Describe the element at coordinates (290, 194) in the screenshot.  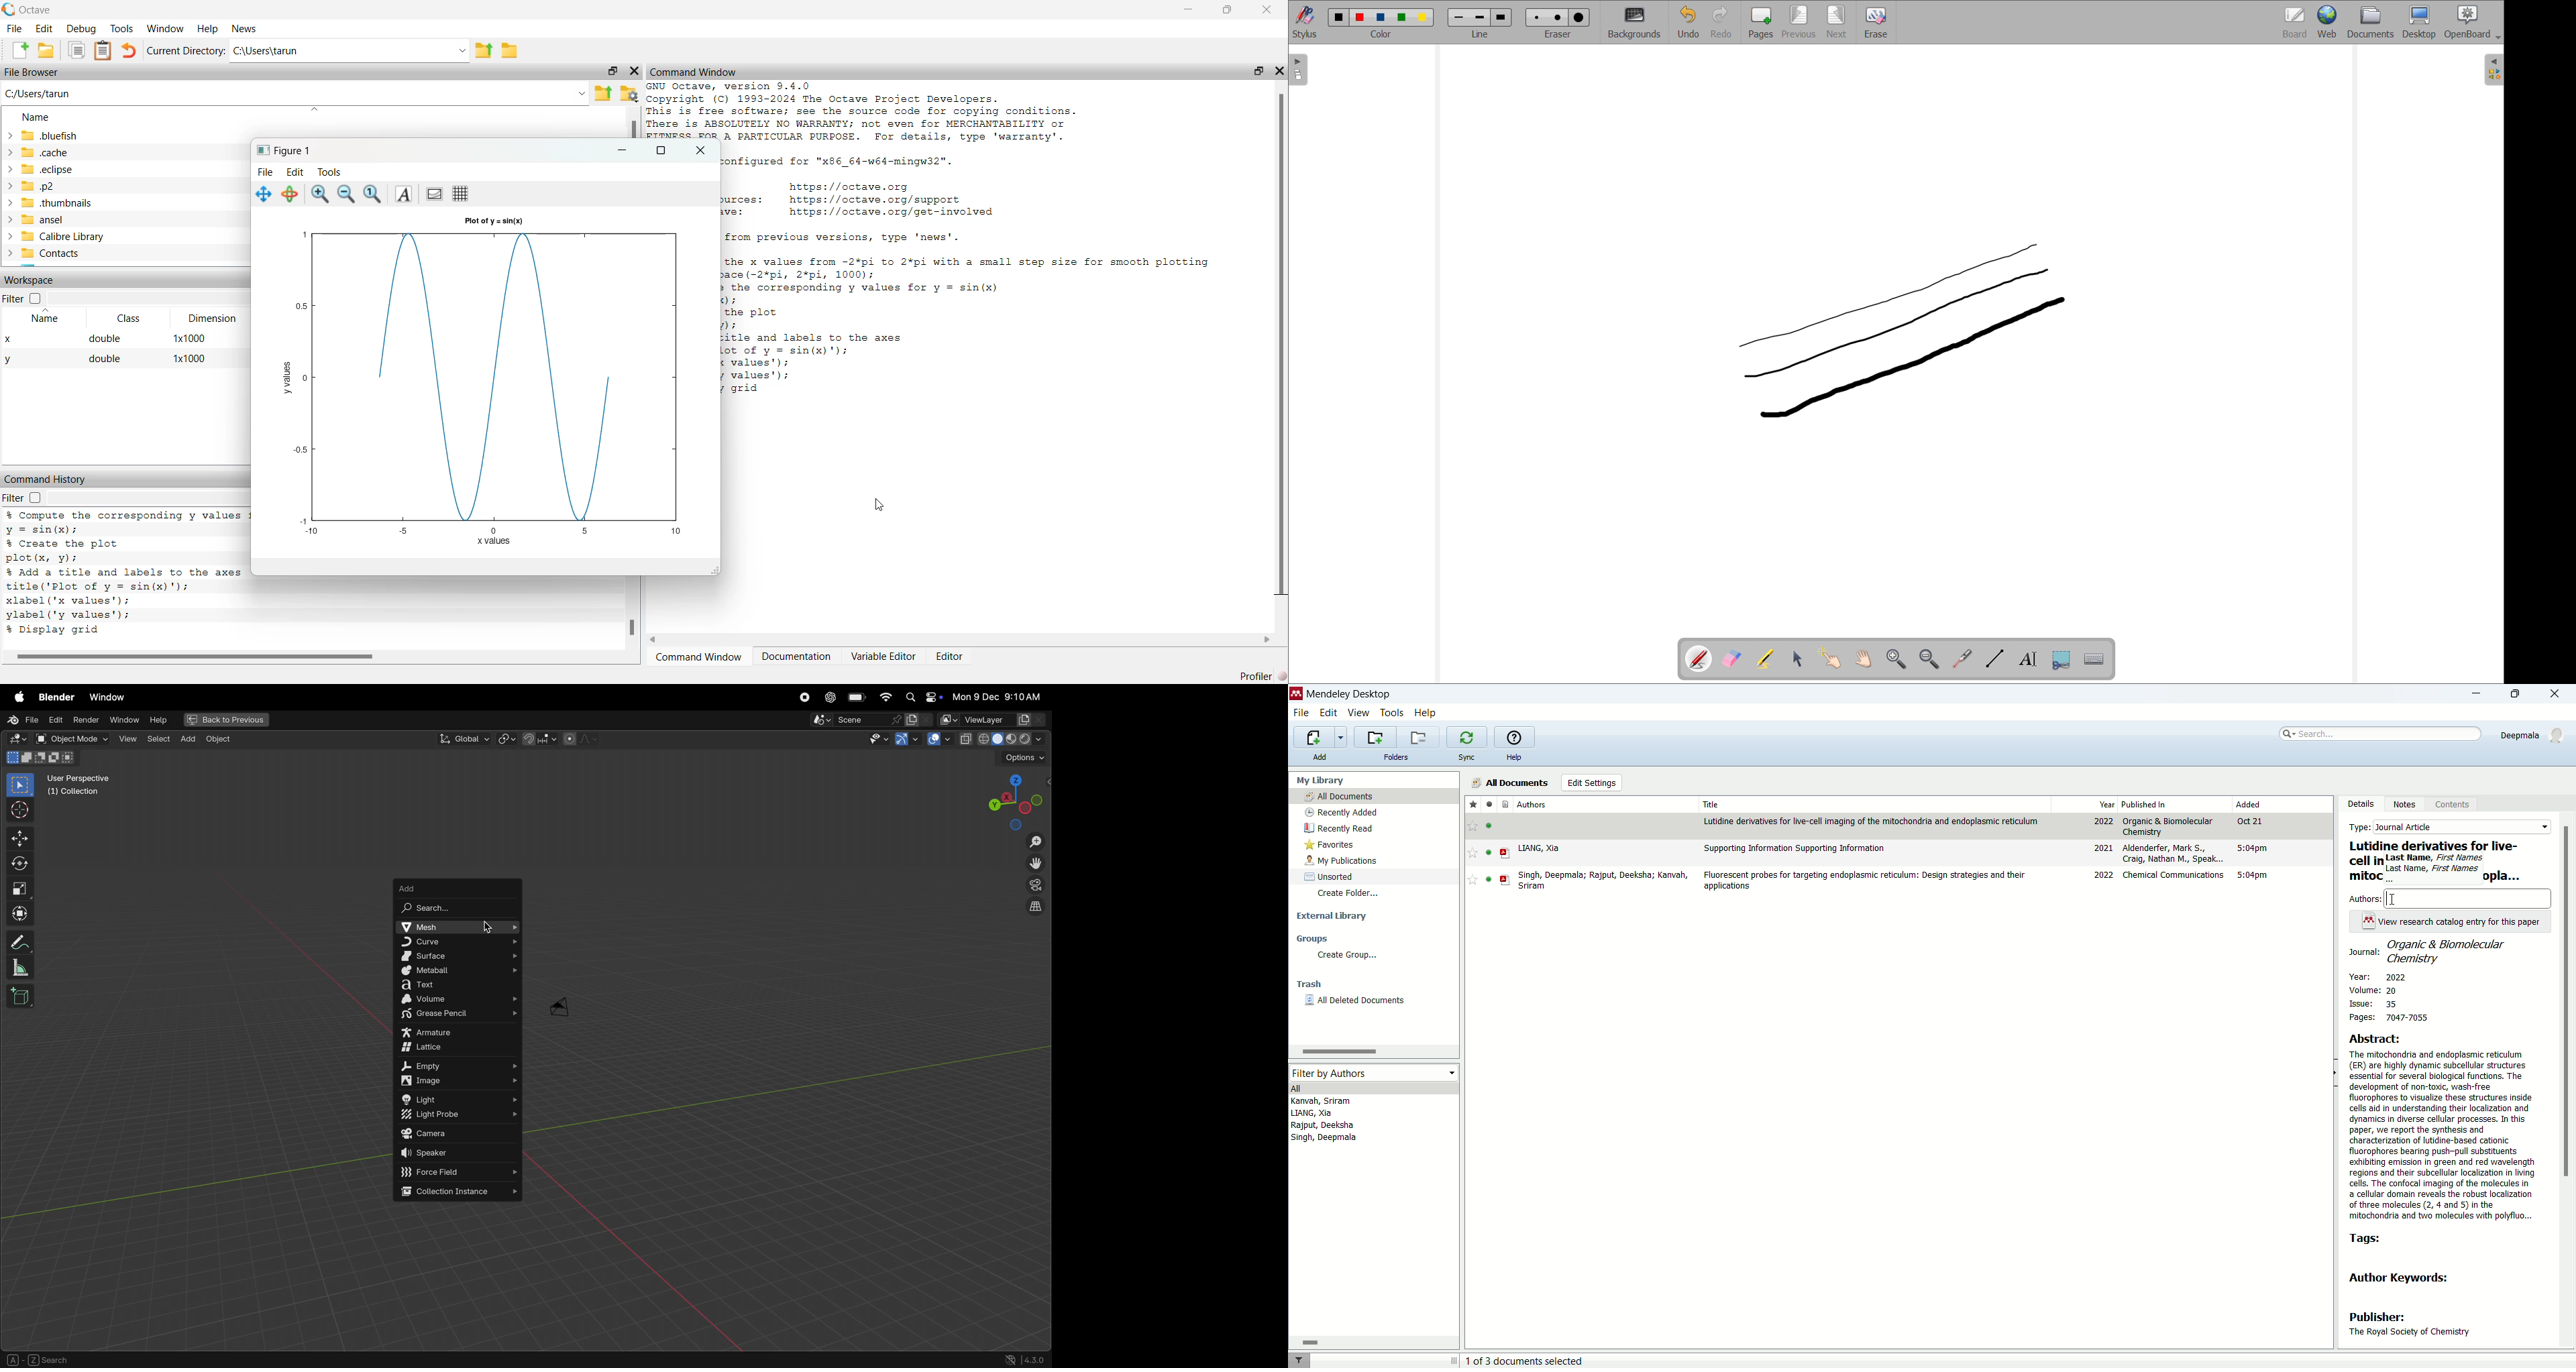
I see `rotate 3d` at that location.